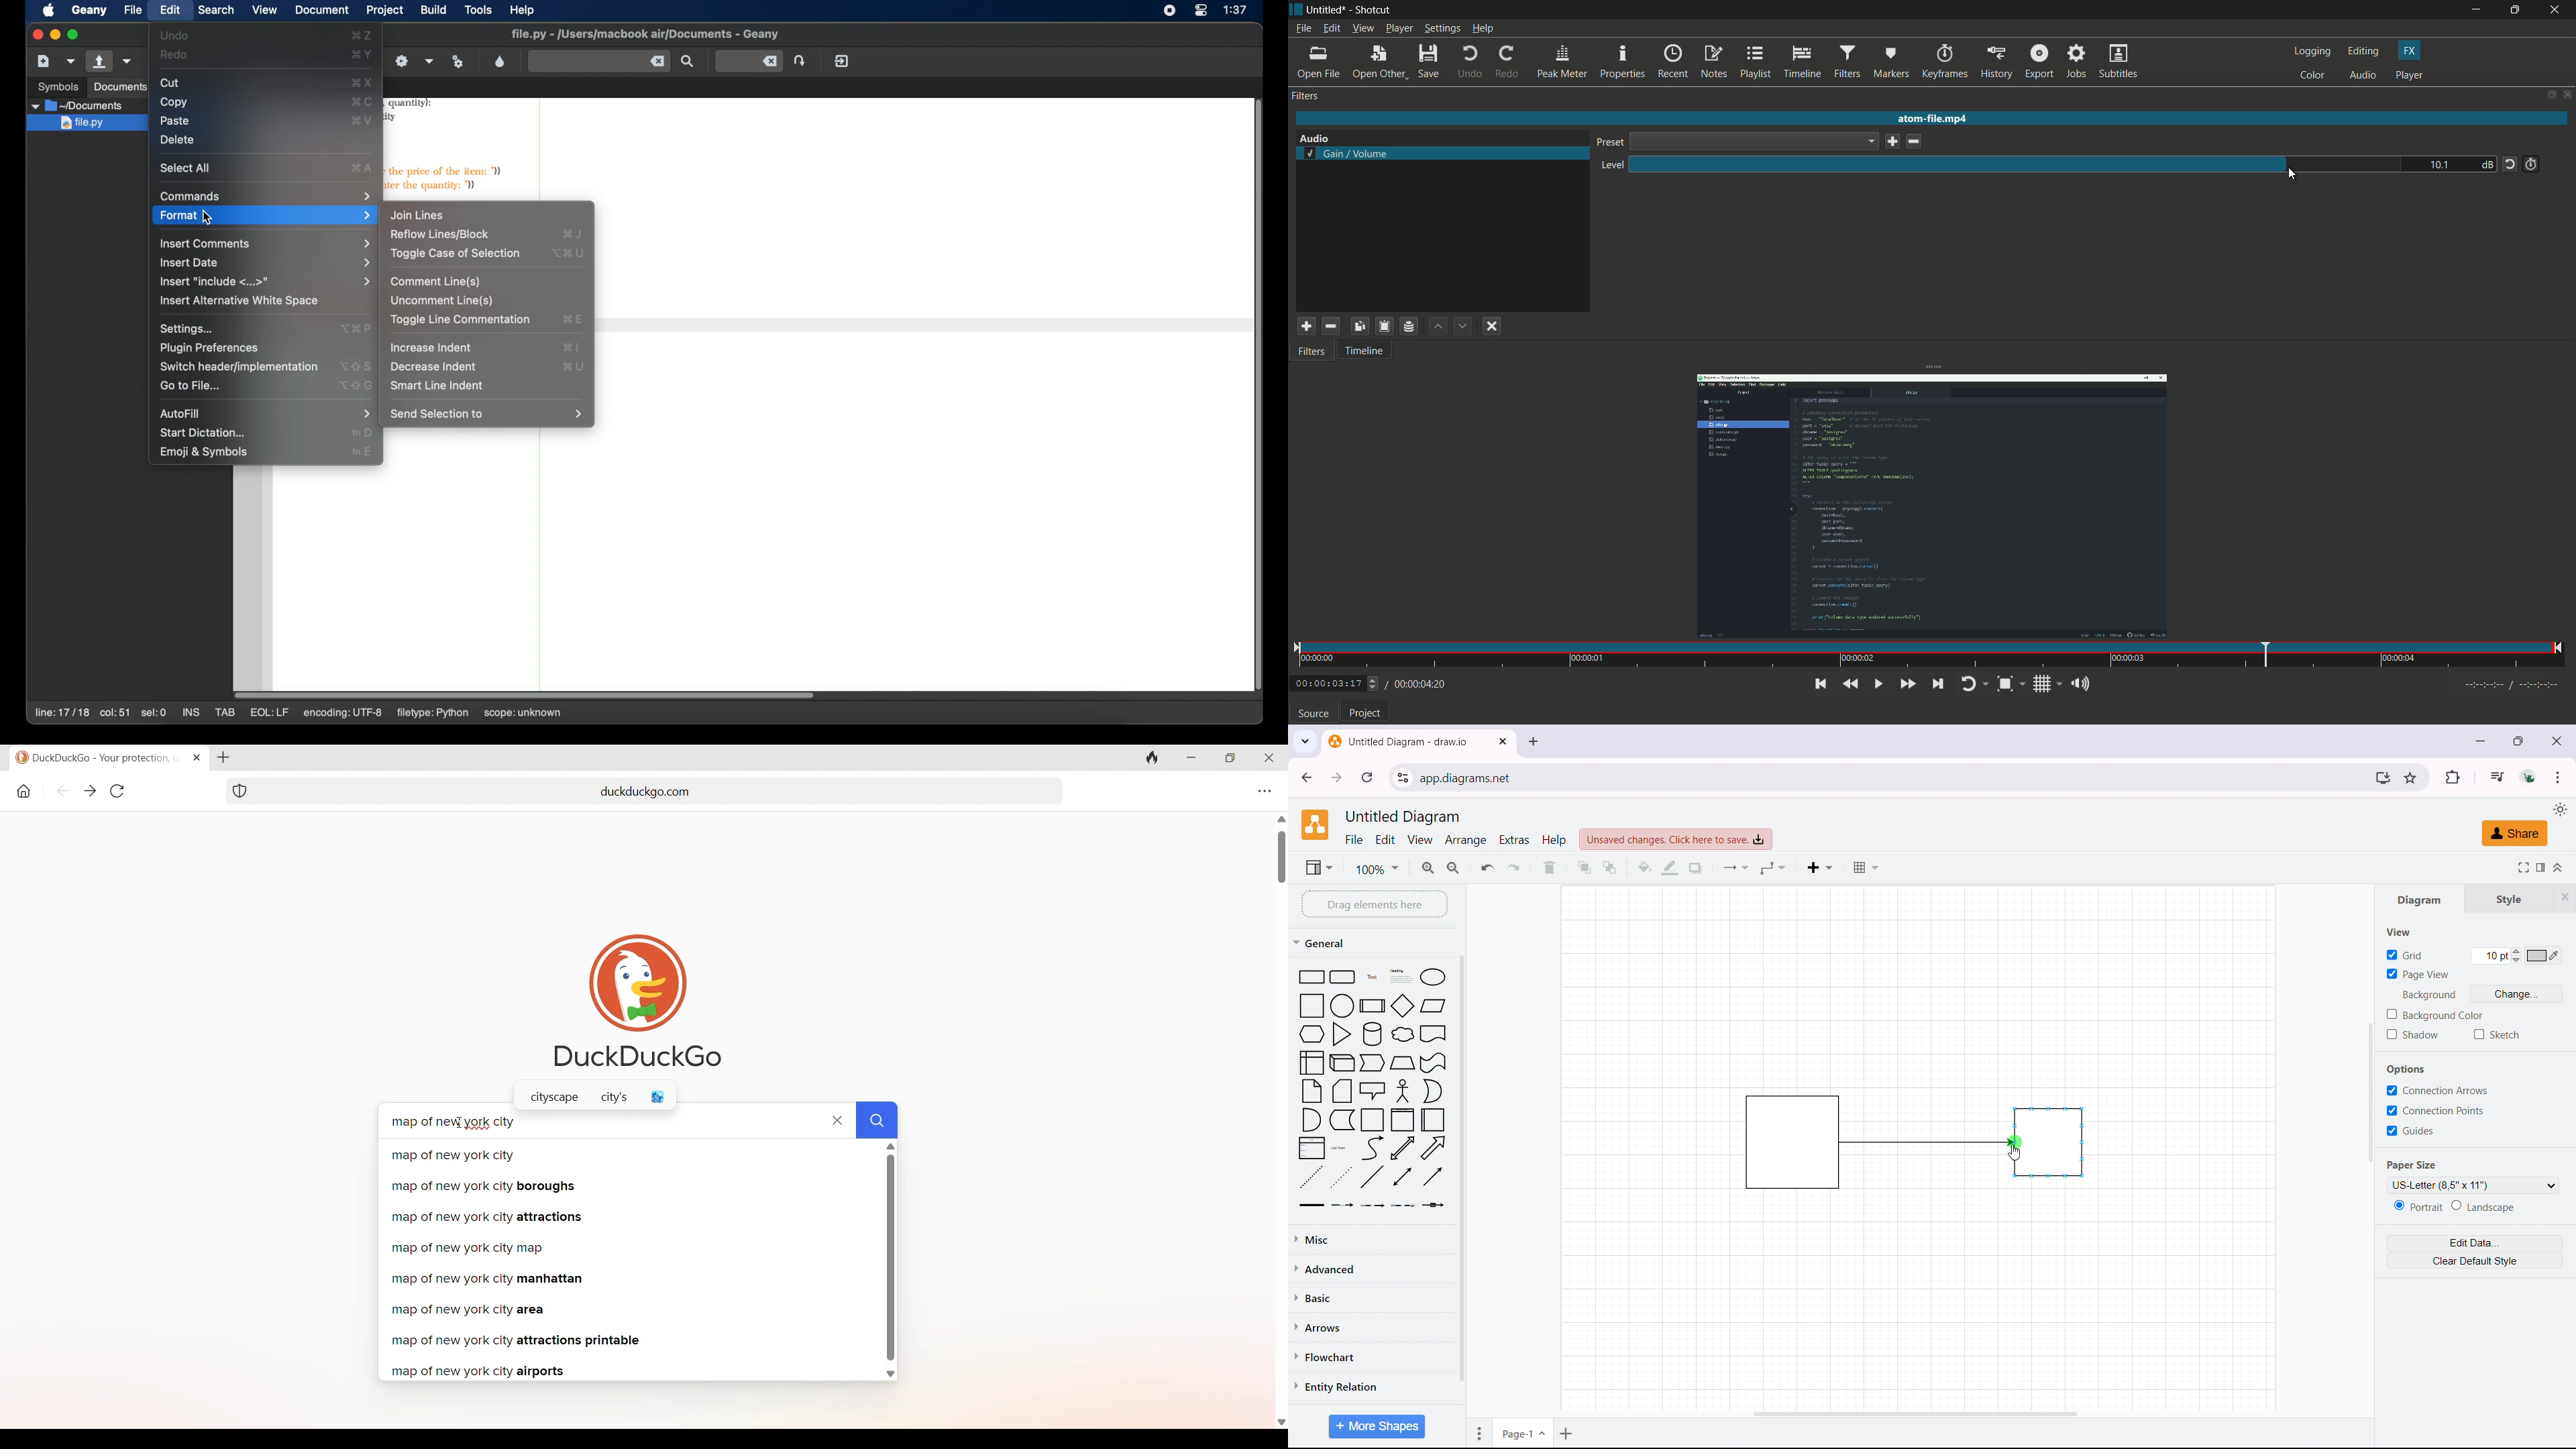 The width and height of the screenshot is (2576, 1456). What do you see at coordinates (1372, 1387) in the screenshot?
I see `entity relation` at bounding box center [1372, 1387].